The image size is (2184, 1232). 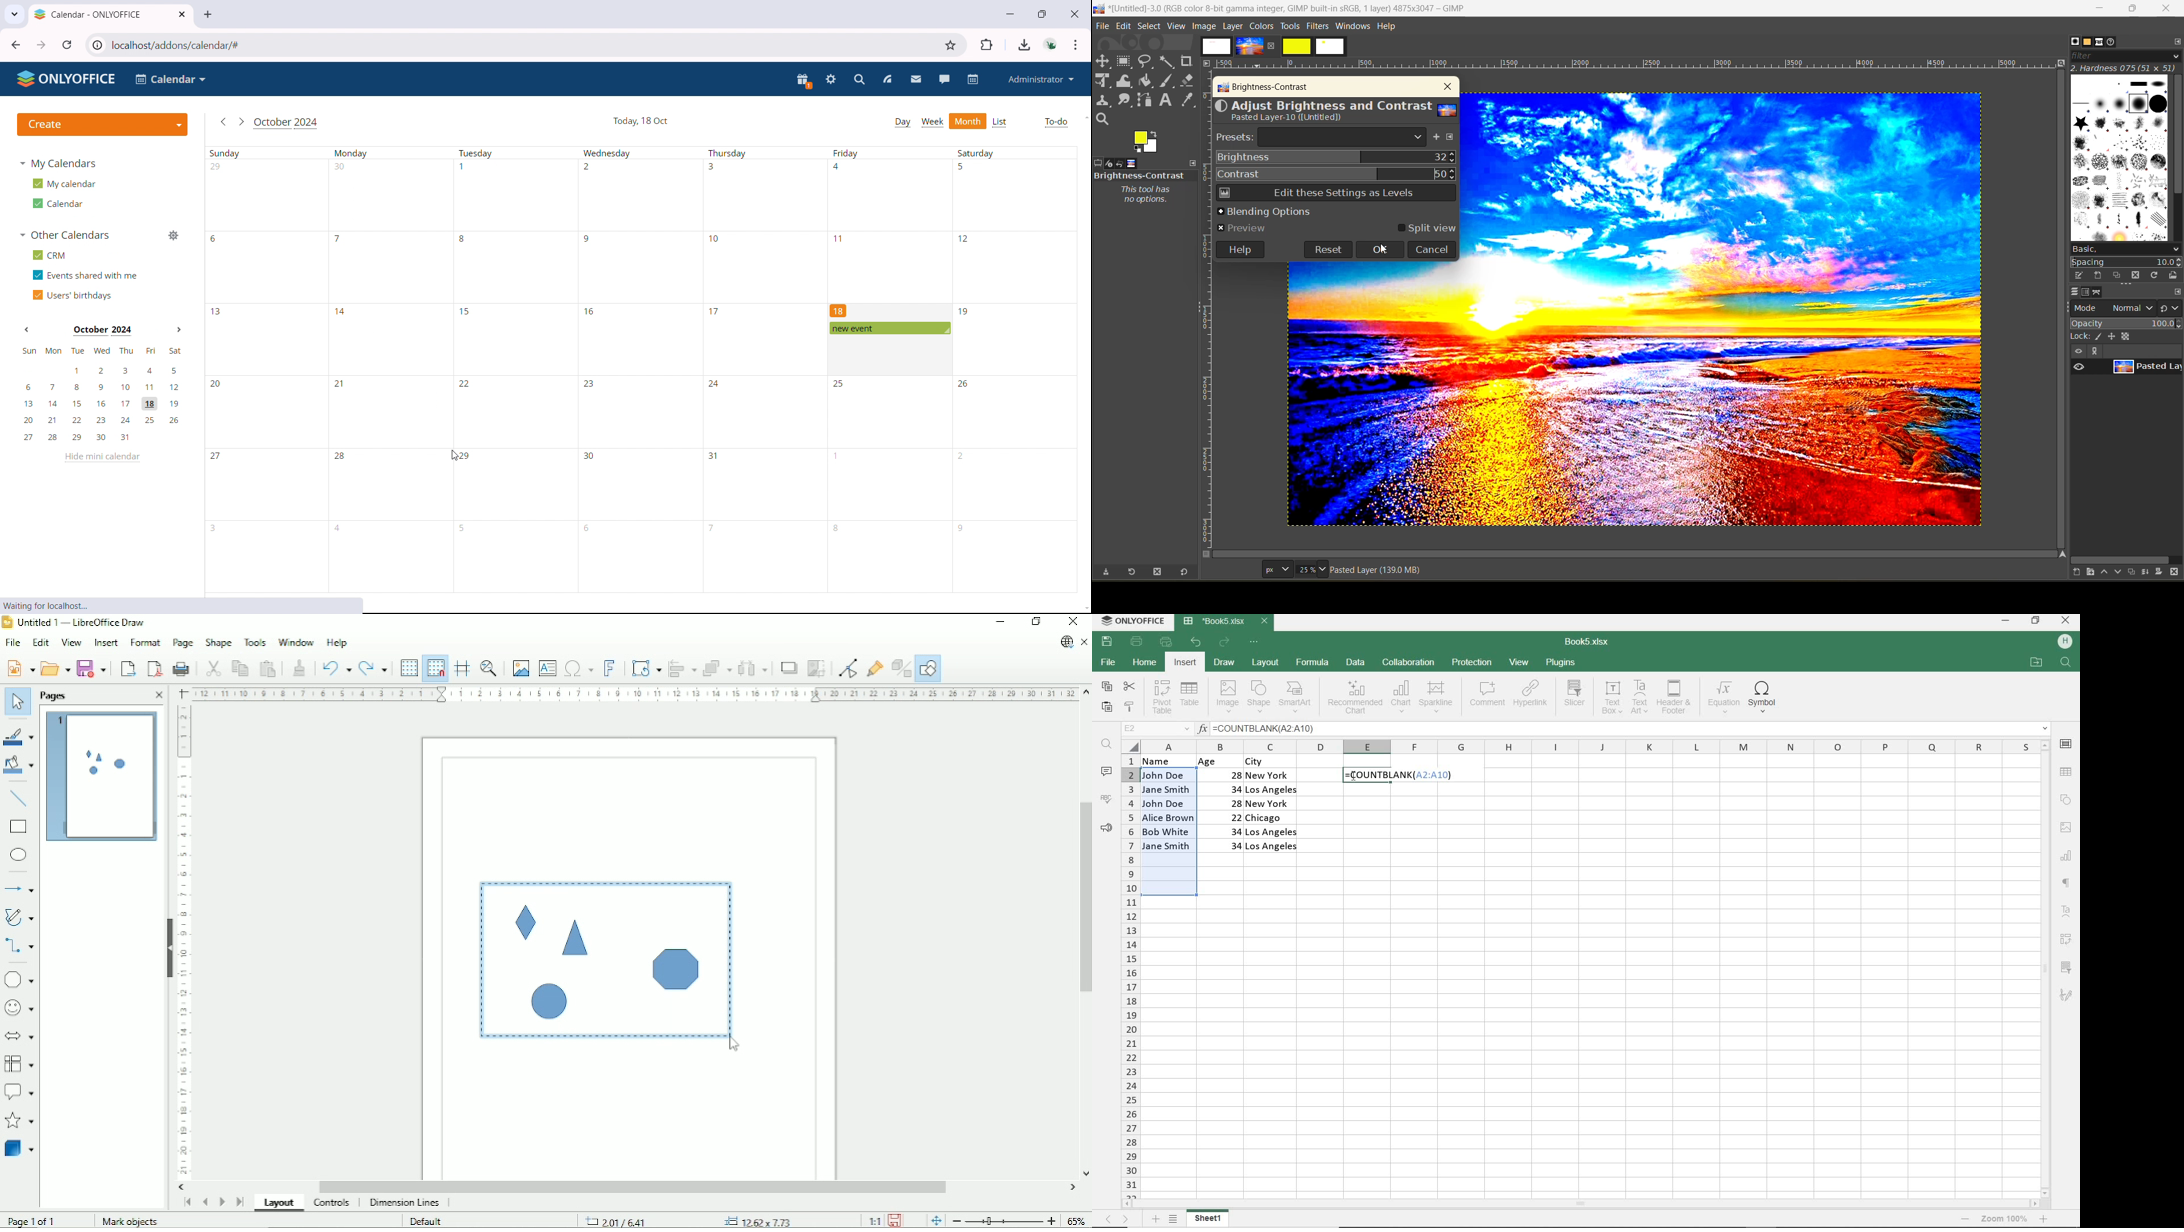 I want to click on Export directly as PDF, so click(x=154, y=669).